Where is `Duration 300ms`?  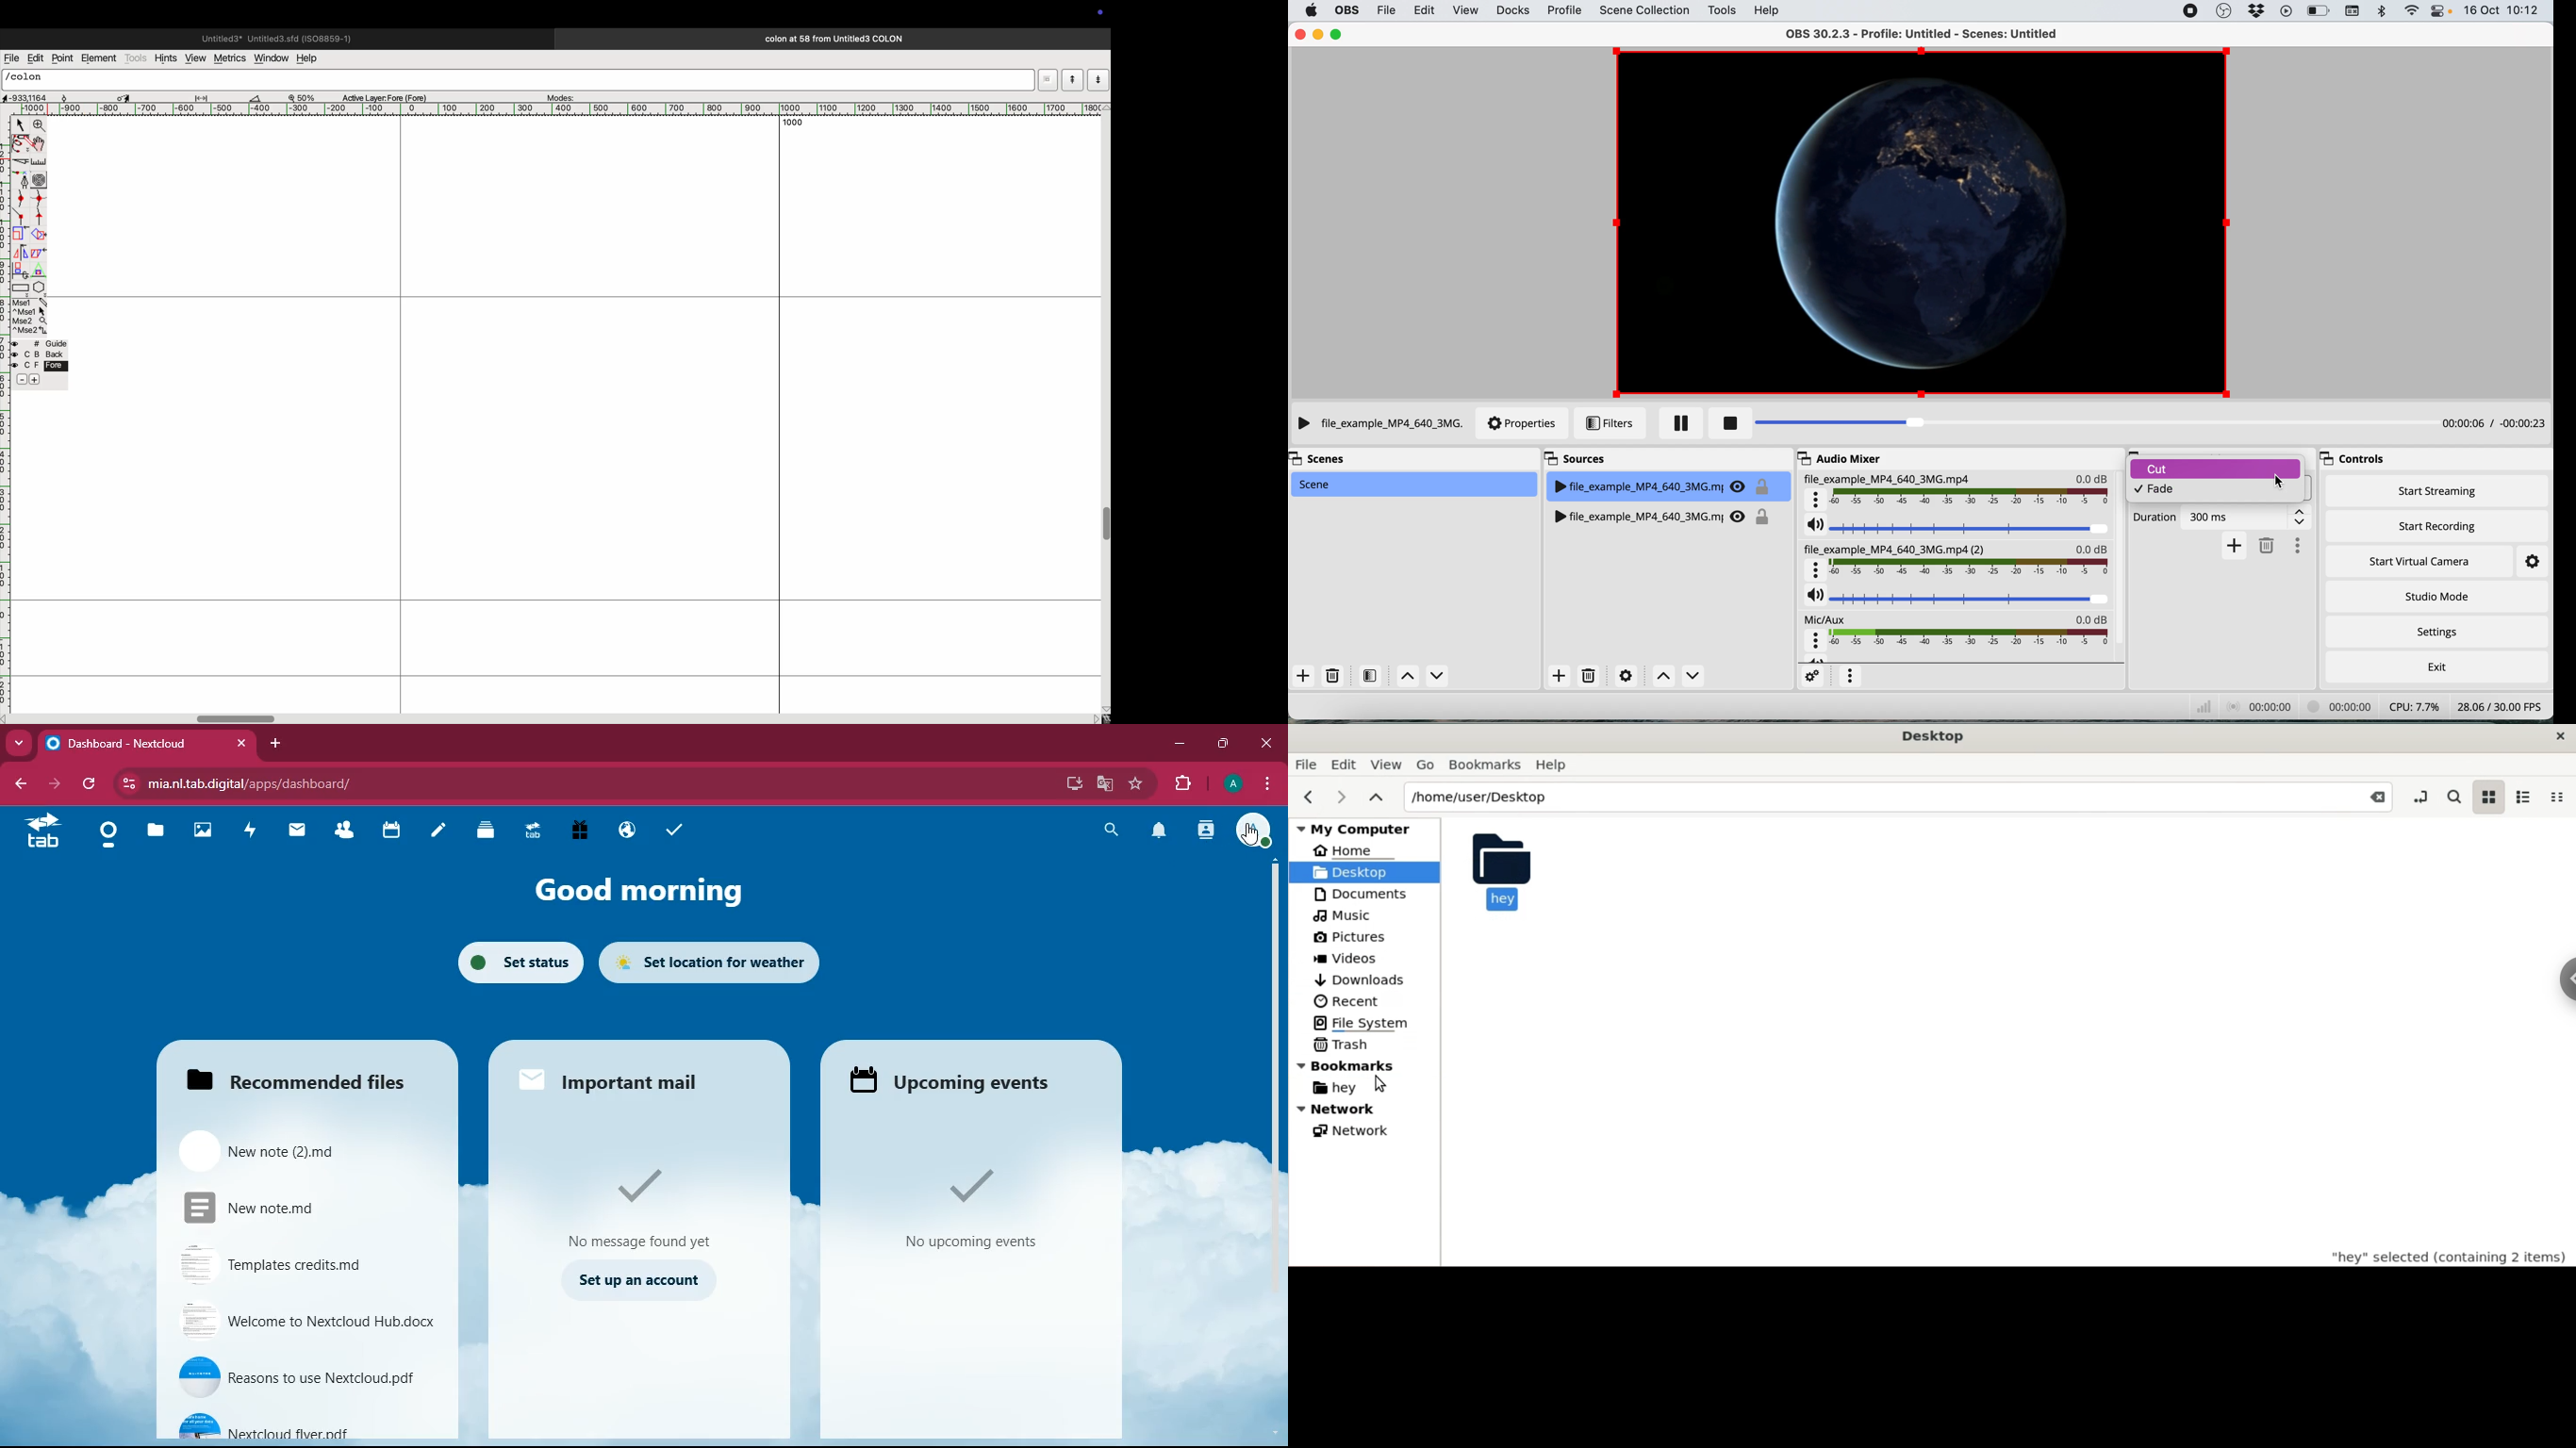
Duration 300ms is located at coordinates (2220, 516).